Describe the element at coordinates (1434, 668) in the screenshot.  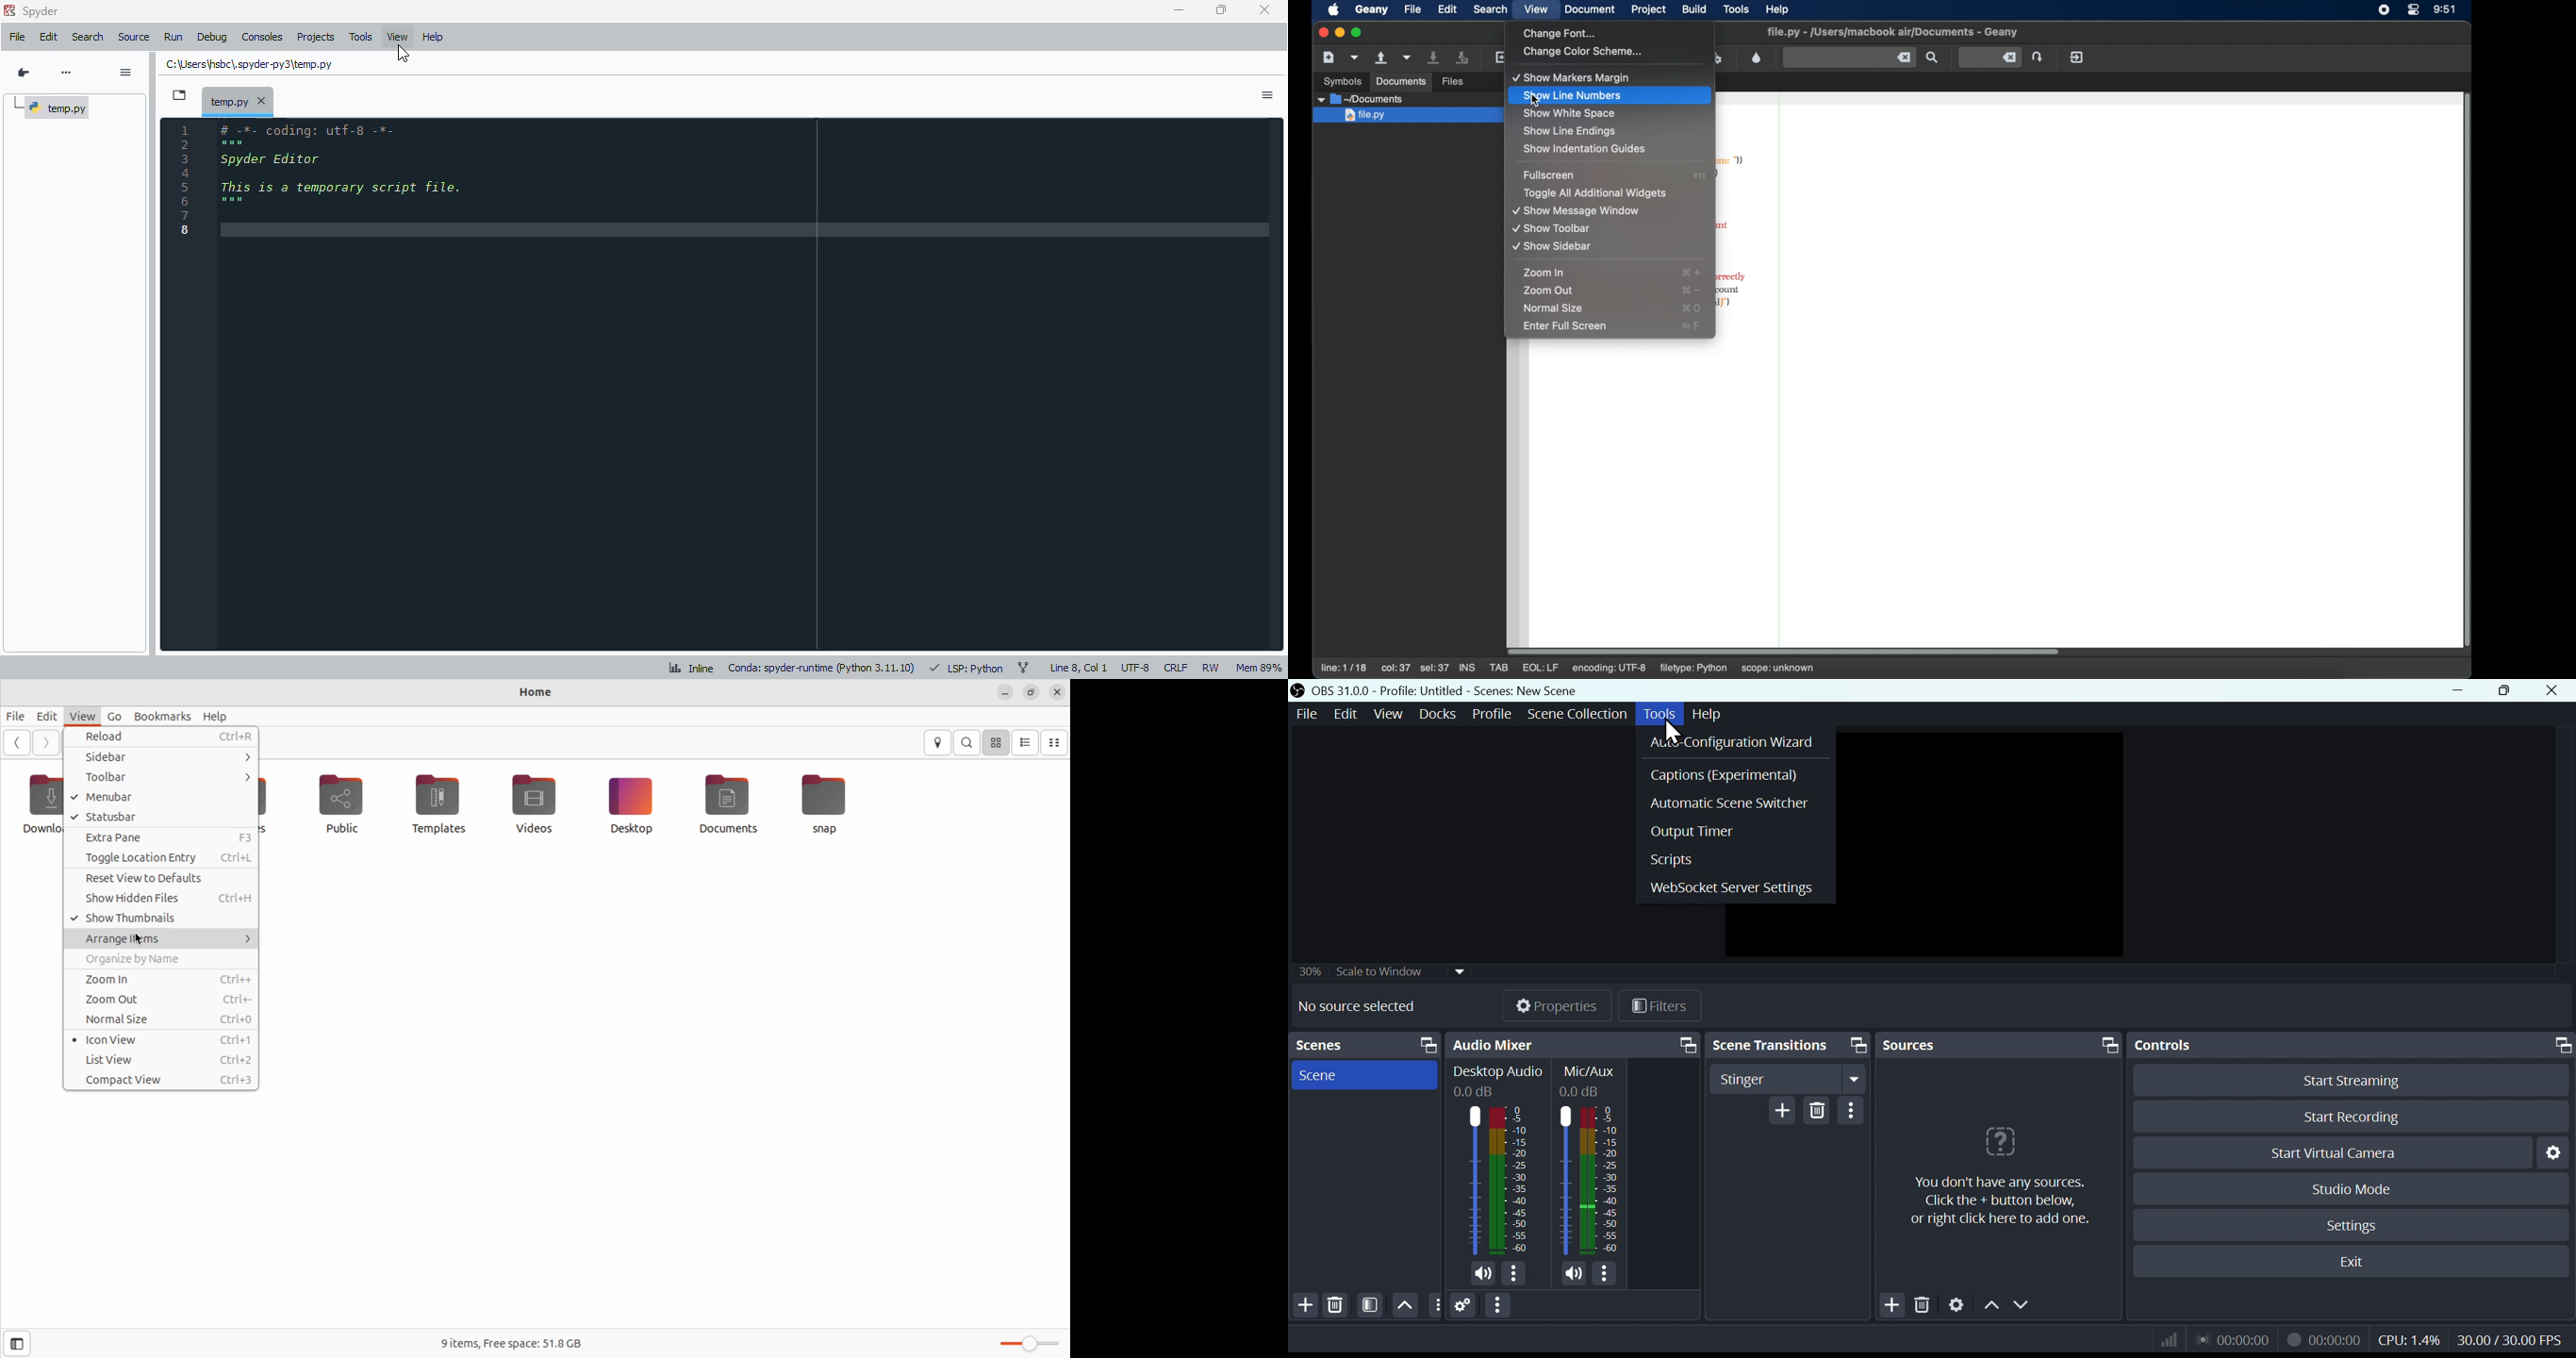
I see `sel:37` at that location.